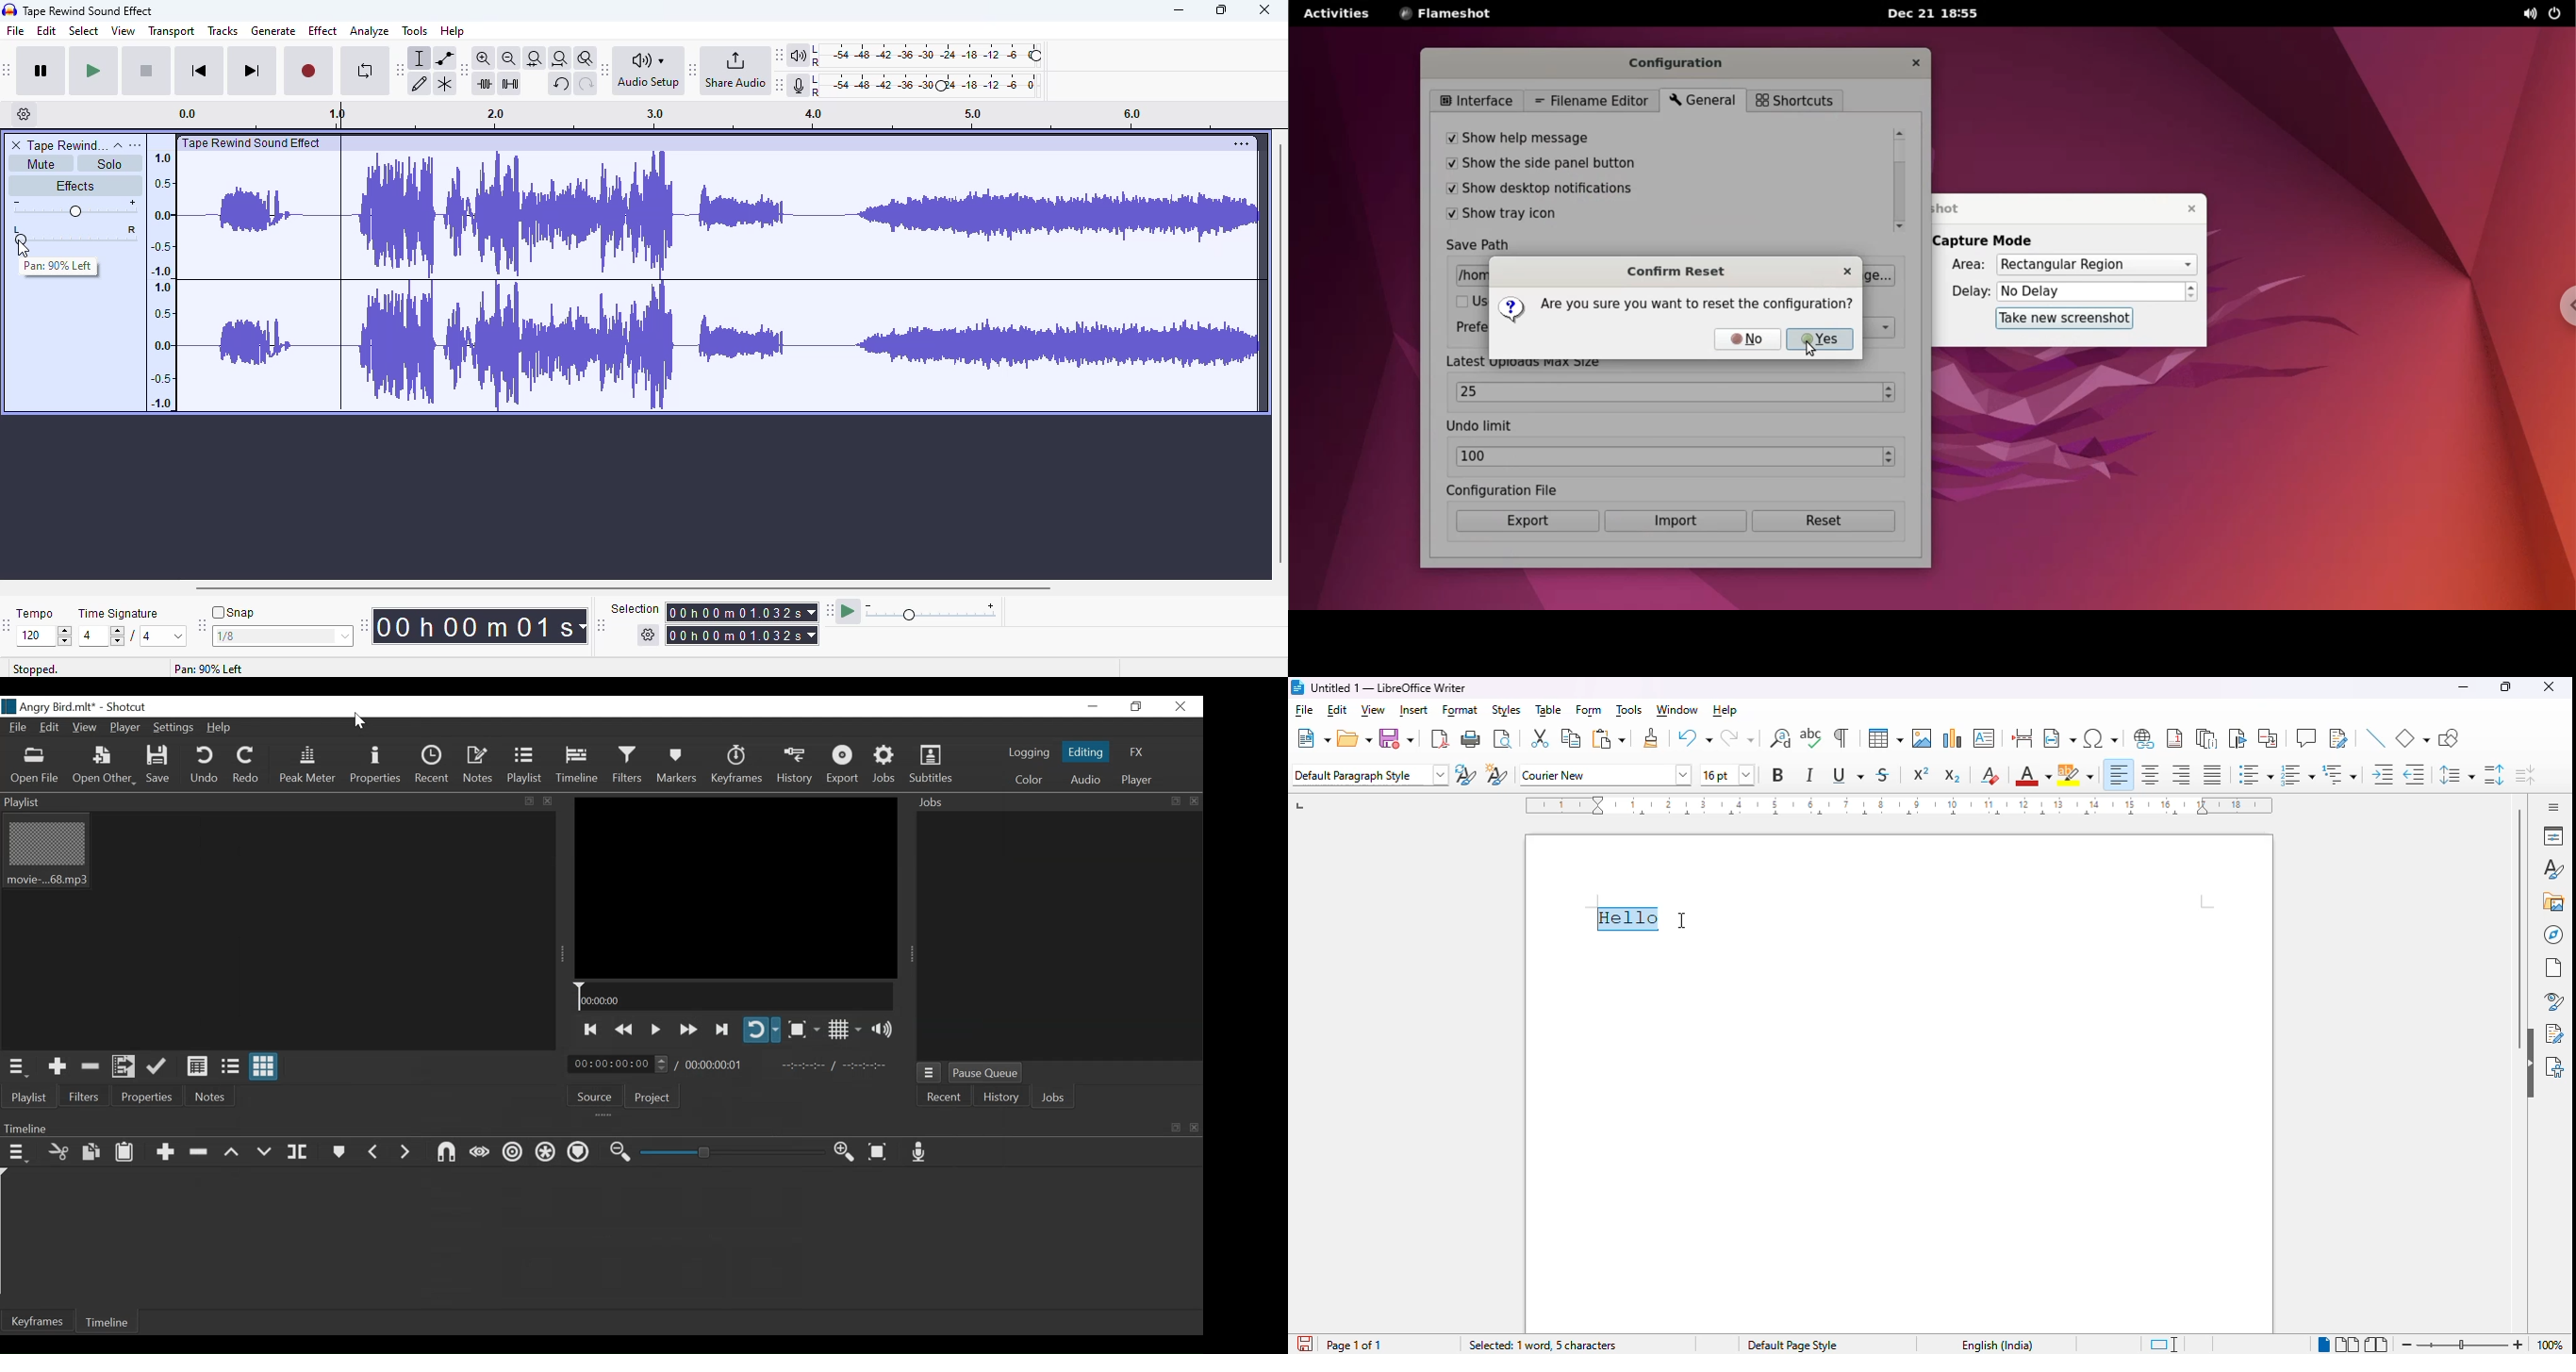 This screenshot has height=1372, width=2576. I want to click on resize, so click(1175, 1128).